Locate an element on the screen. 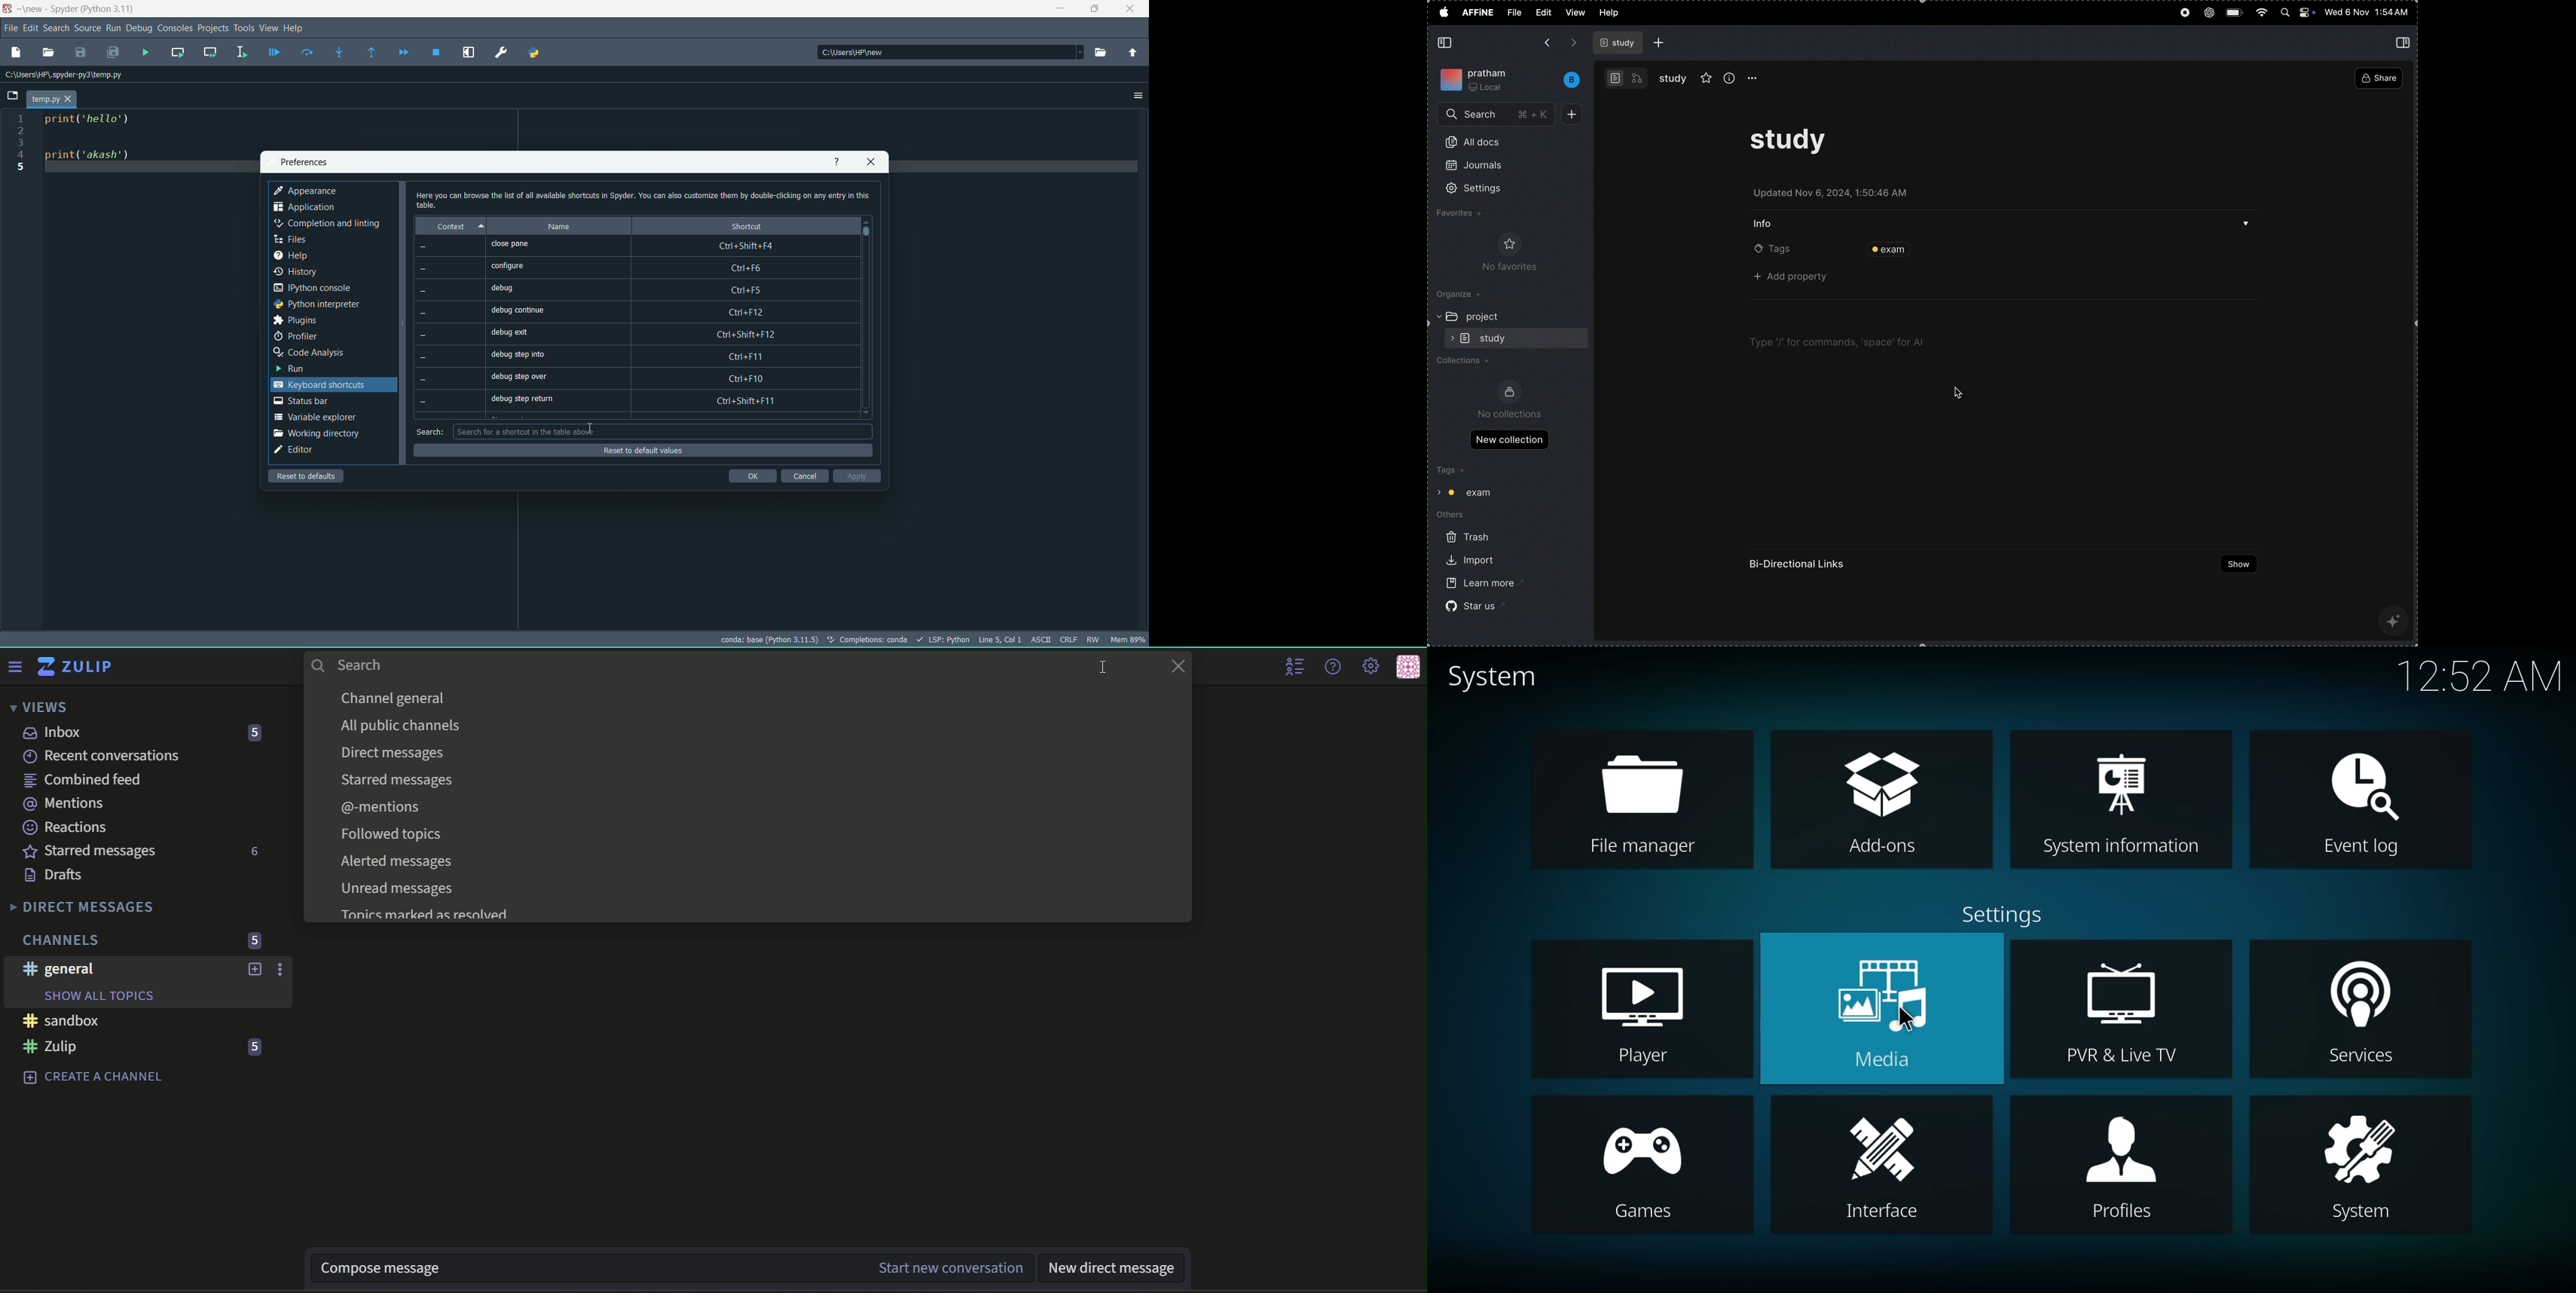 This screenshot has height=1316, width=2576. run current cell is located at coordinates (179, 51).